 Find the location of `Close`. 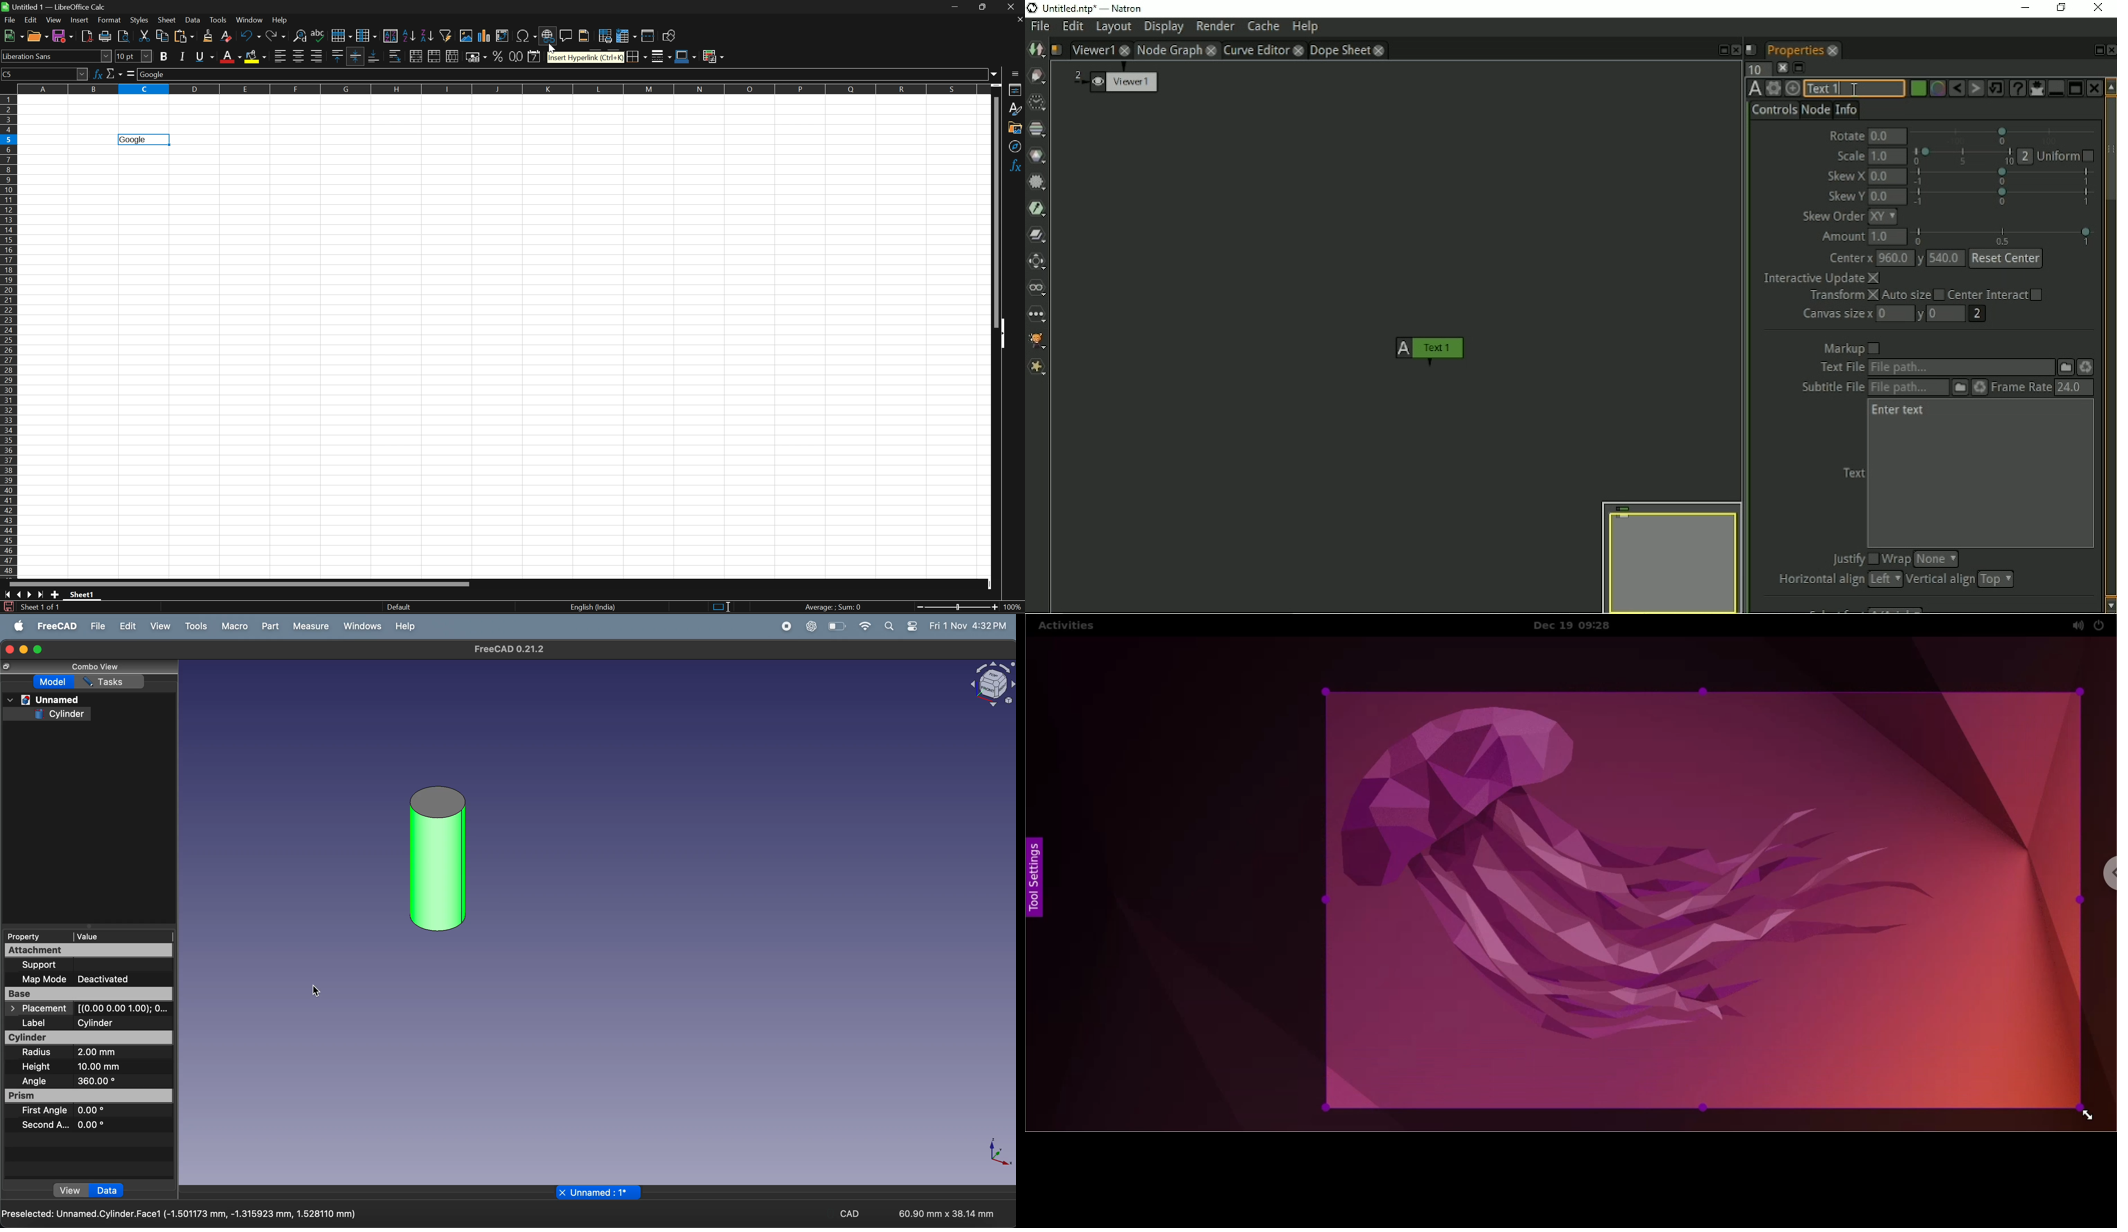

Close is located at coordinates (1014, 7).